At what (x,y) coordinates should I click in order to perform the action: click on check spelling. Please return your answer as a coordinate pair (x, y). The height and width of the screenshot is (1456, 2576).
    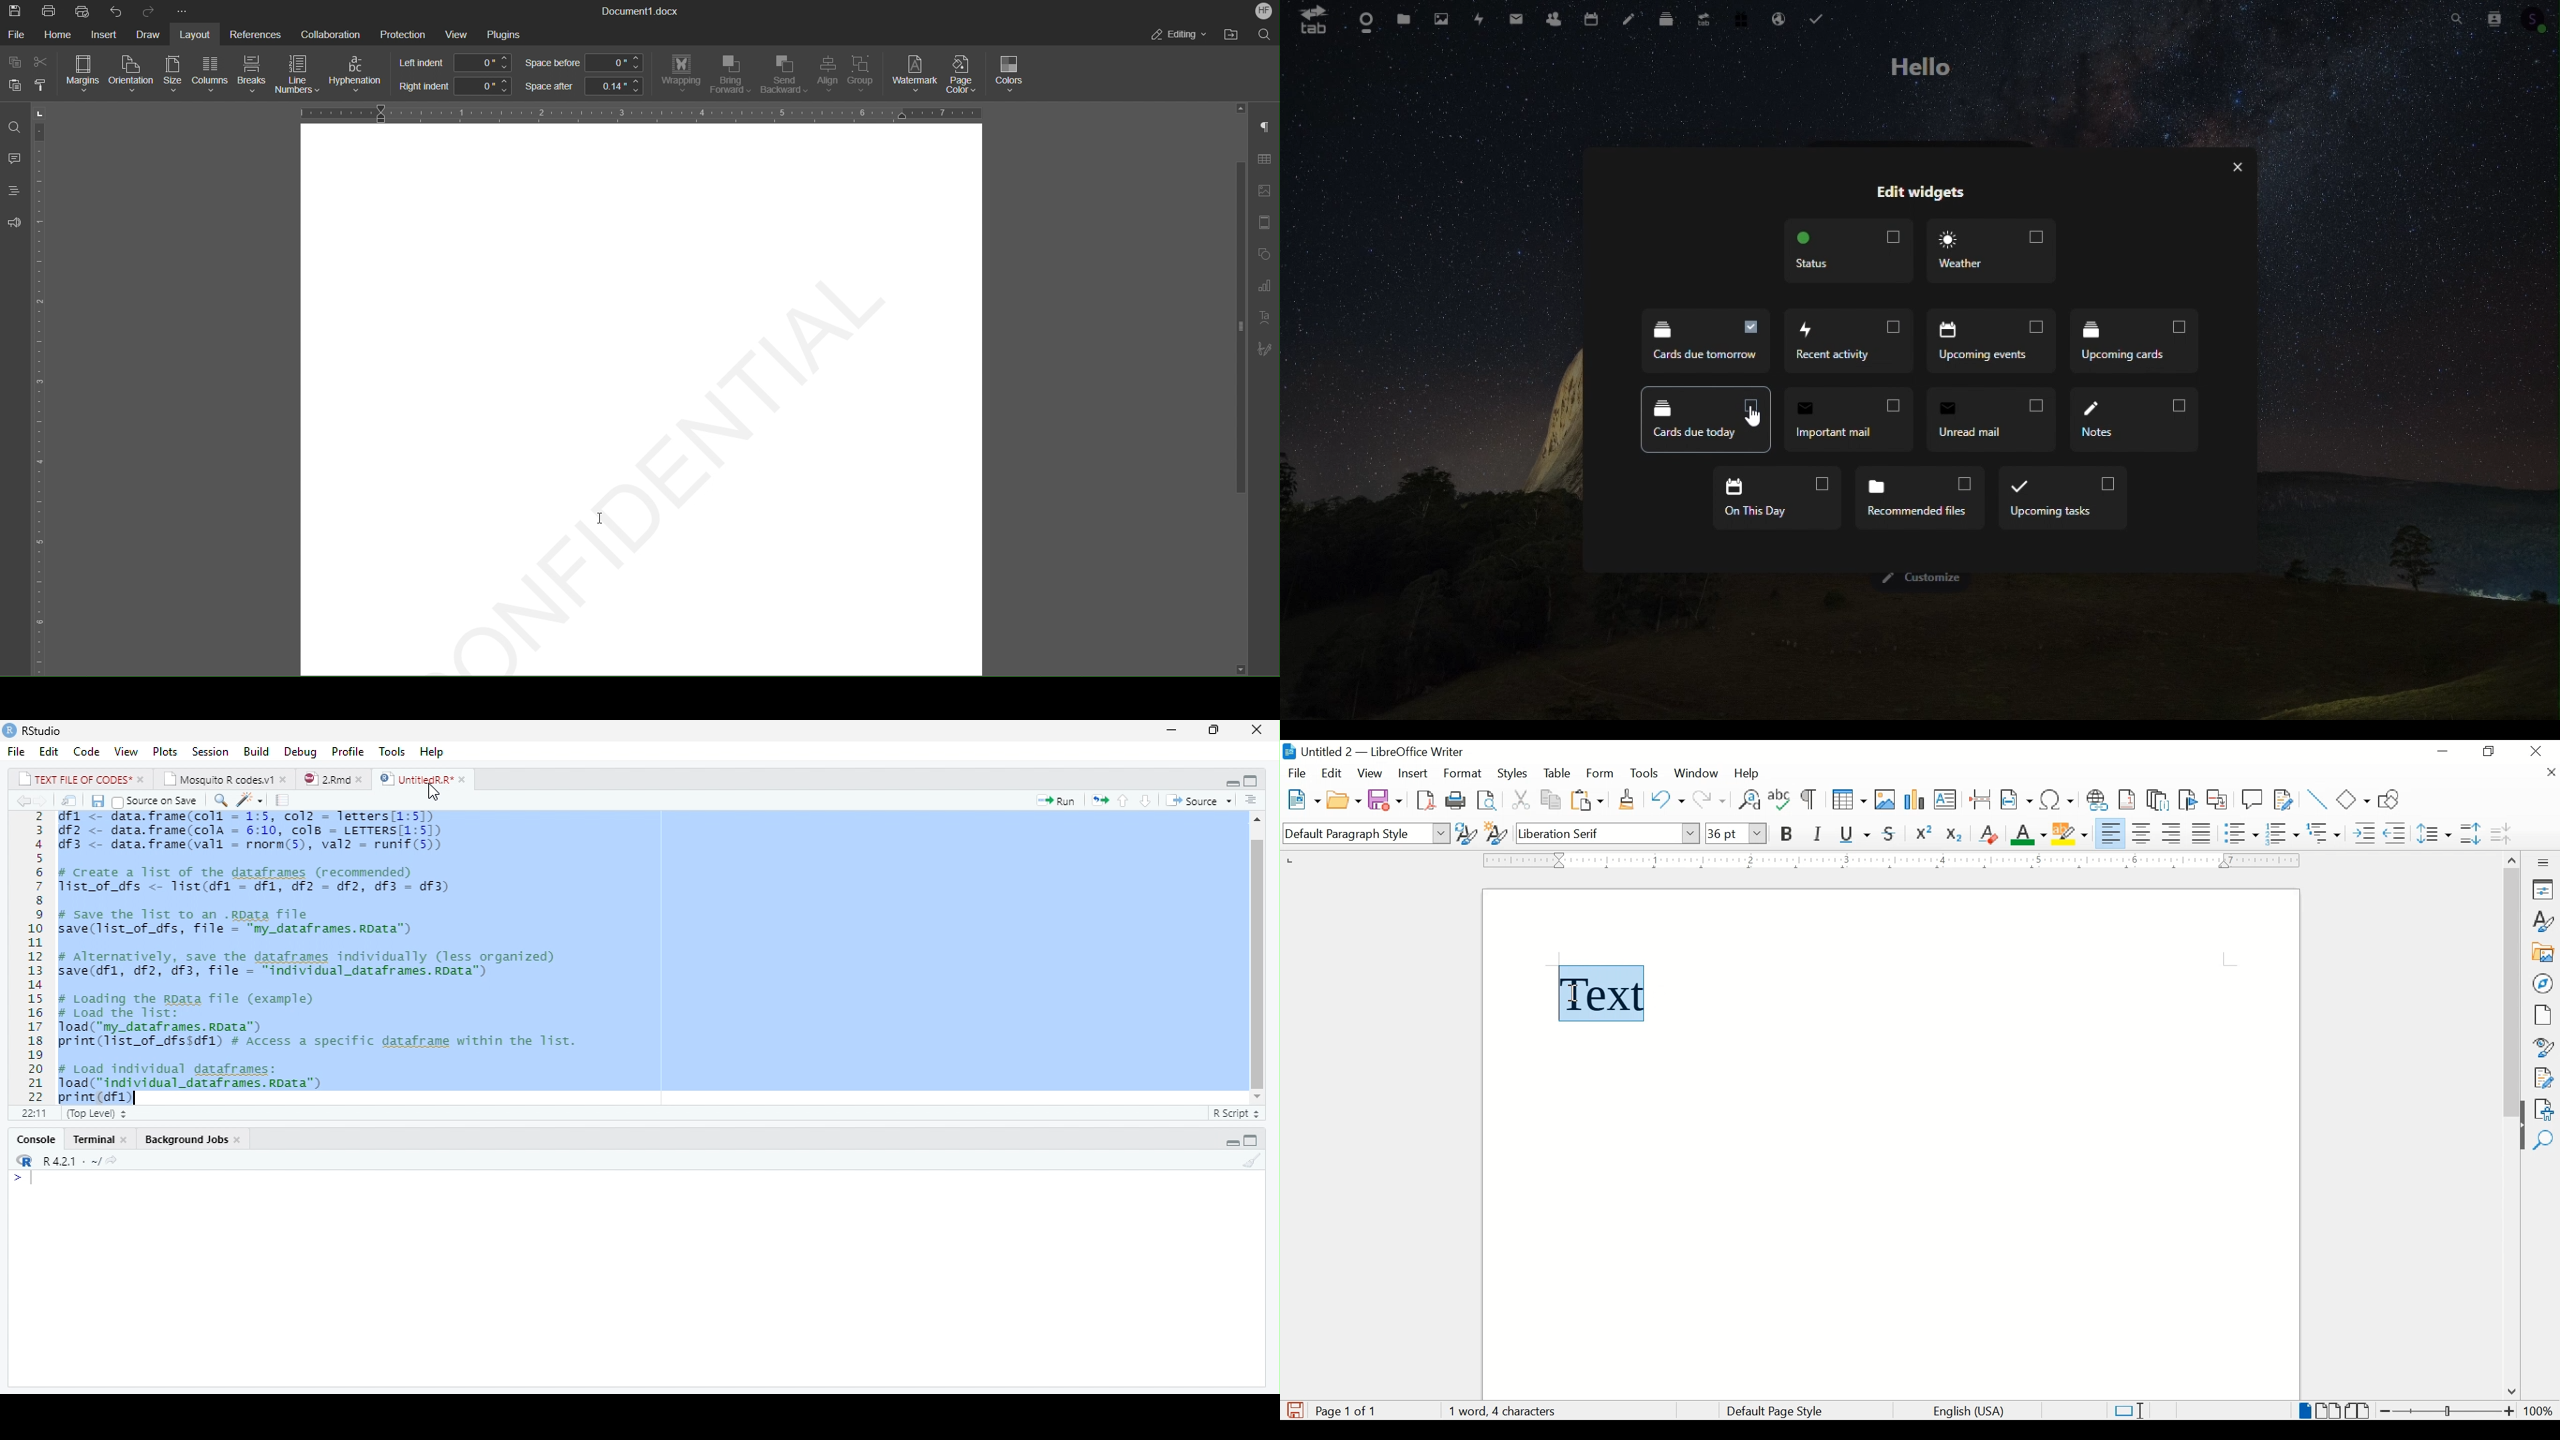
    Looking at the image, I should click on (1780, 799).